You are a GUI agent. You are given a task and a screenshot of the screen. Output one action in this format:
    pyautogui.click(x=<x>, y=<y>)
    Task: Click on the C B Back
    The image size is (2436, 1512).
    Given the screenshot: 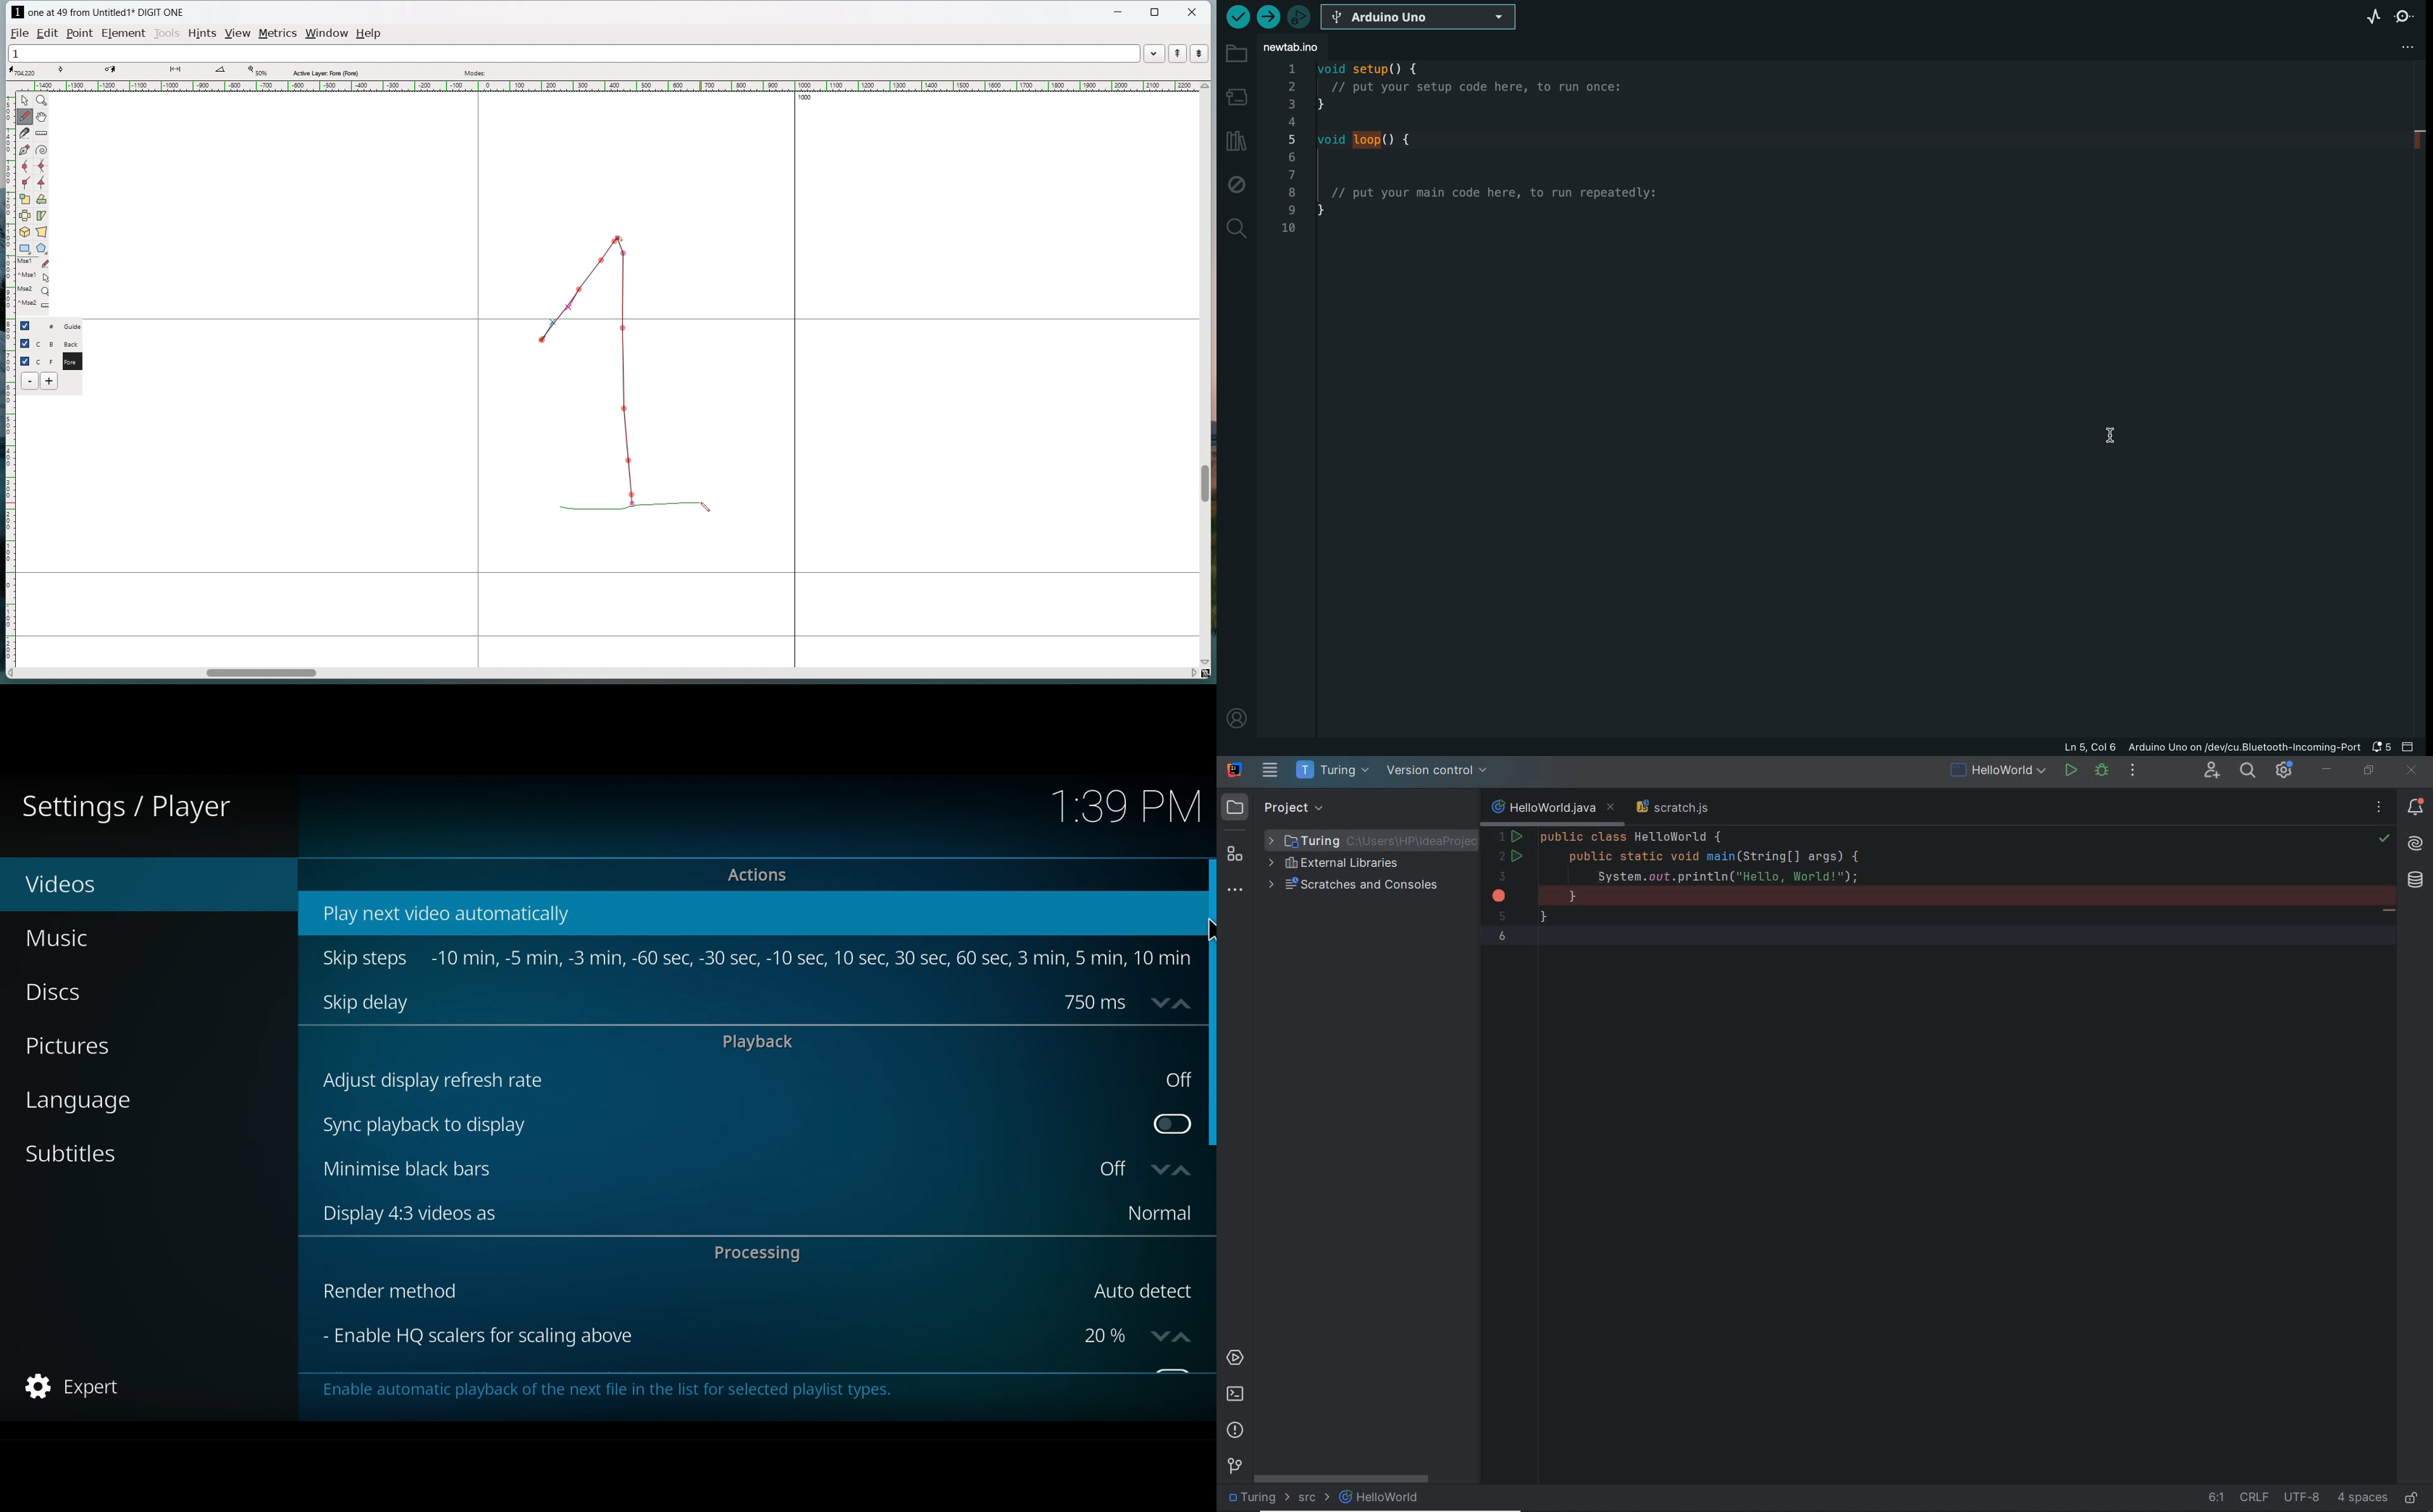 What is the action you would take?
    pyautogui.click(x=59, y=342)
    